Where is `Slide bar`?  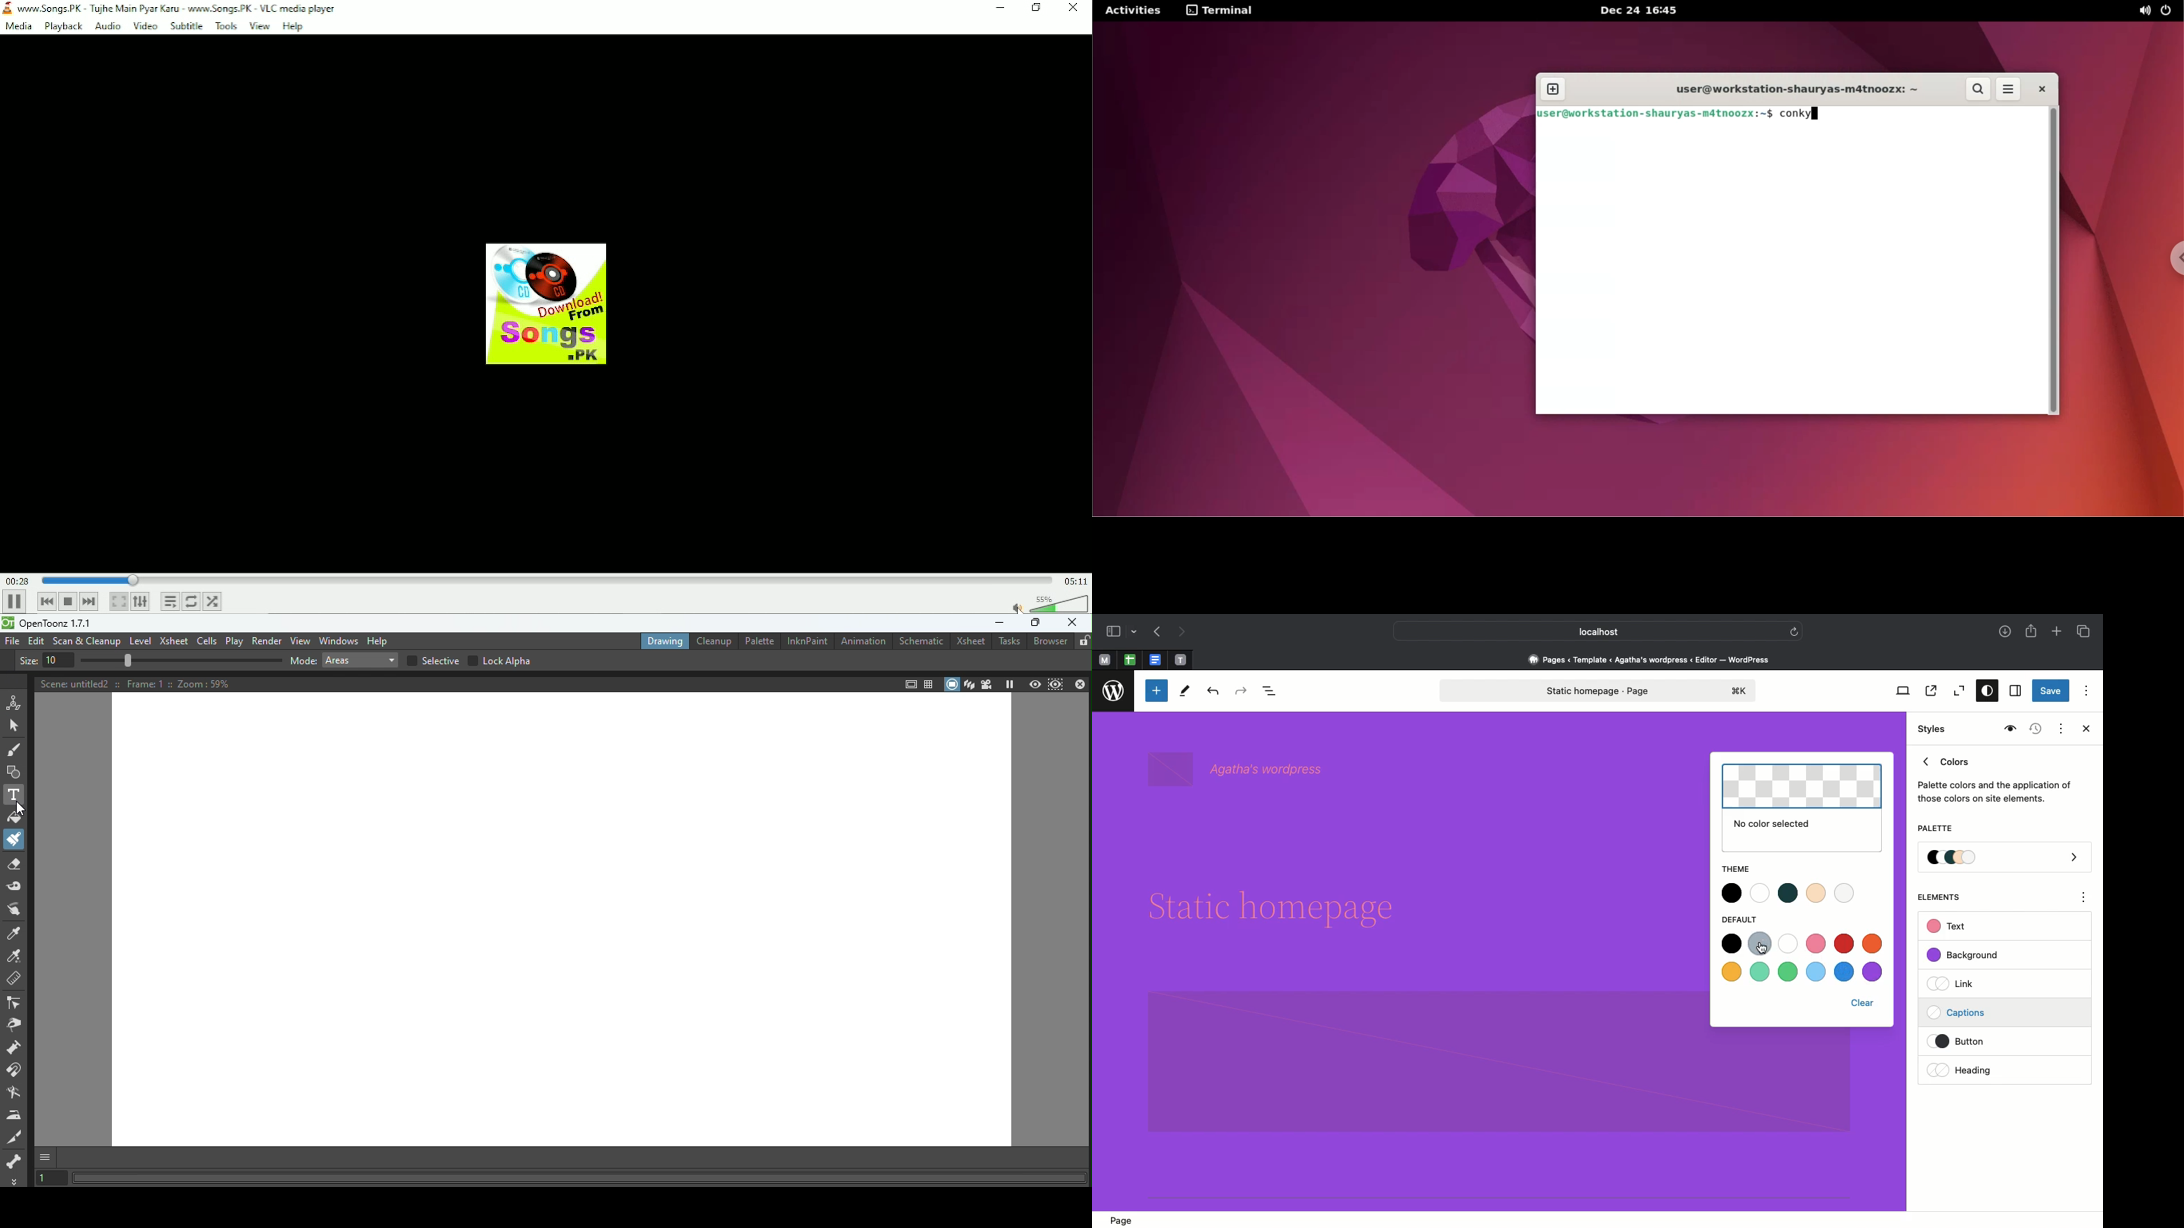 Slide bar is located at coordinates (182, 661).